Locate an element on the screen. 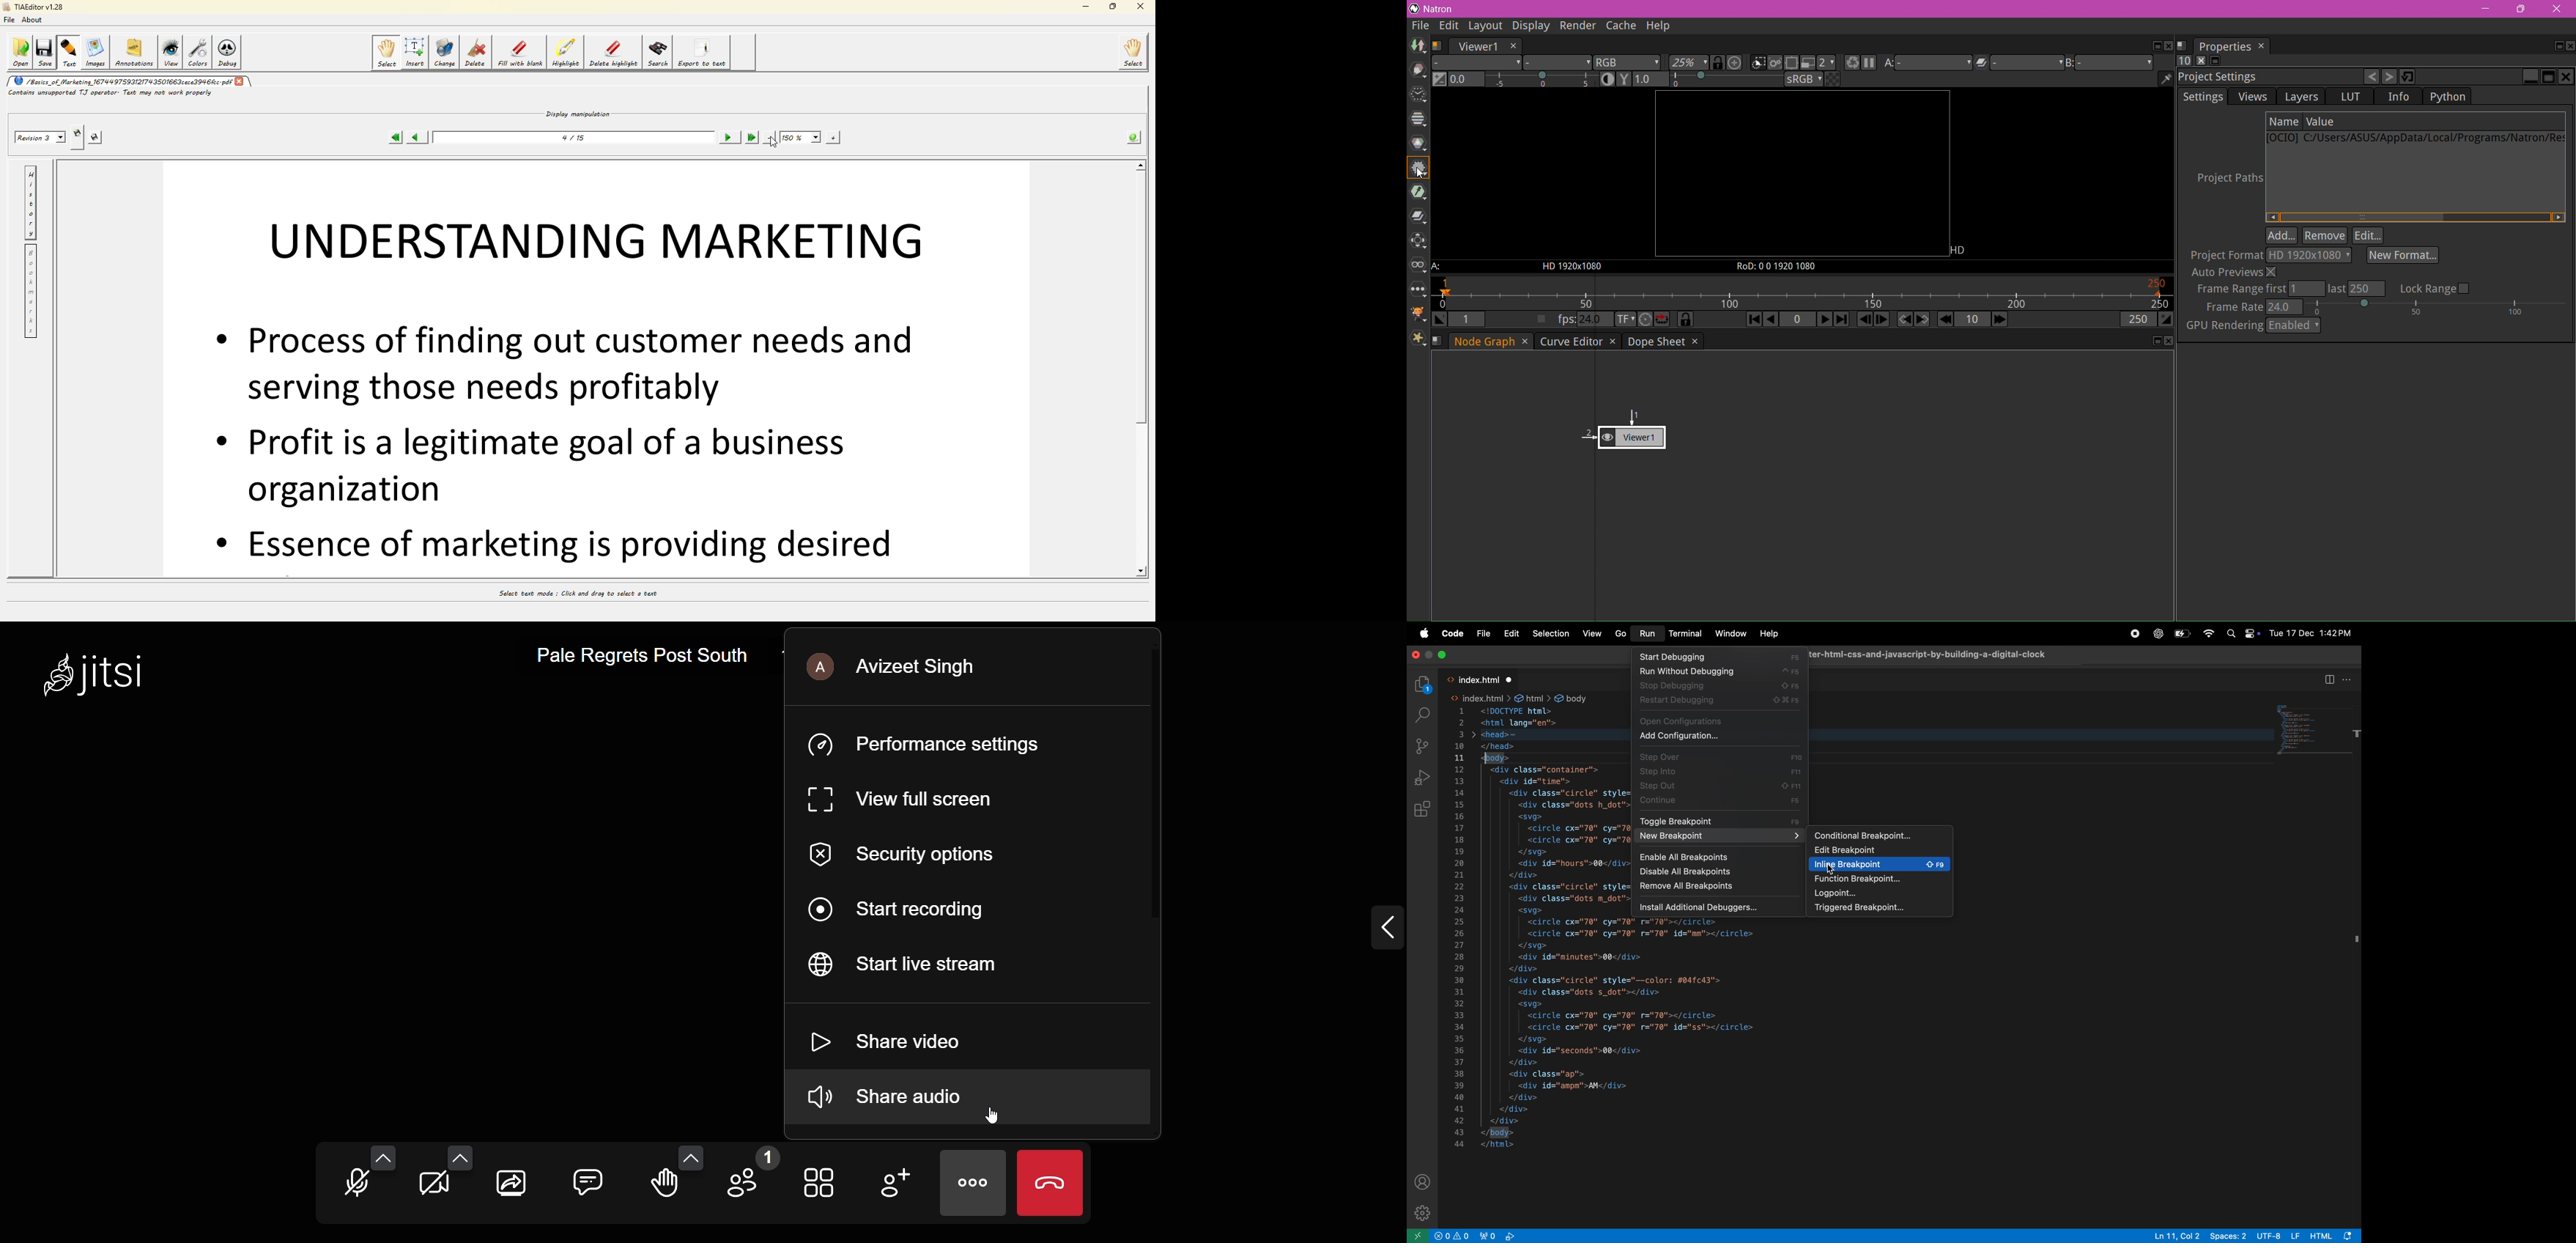 This screenshot has height=1260, width=2576. split terminal is located at coordinates (2330, 679).